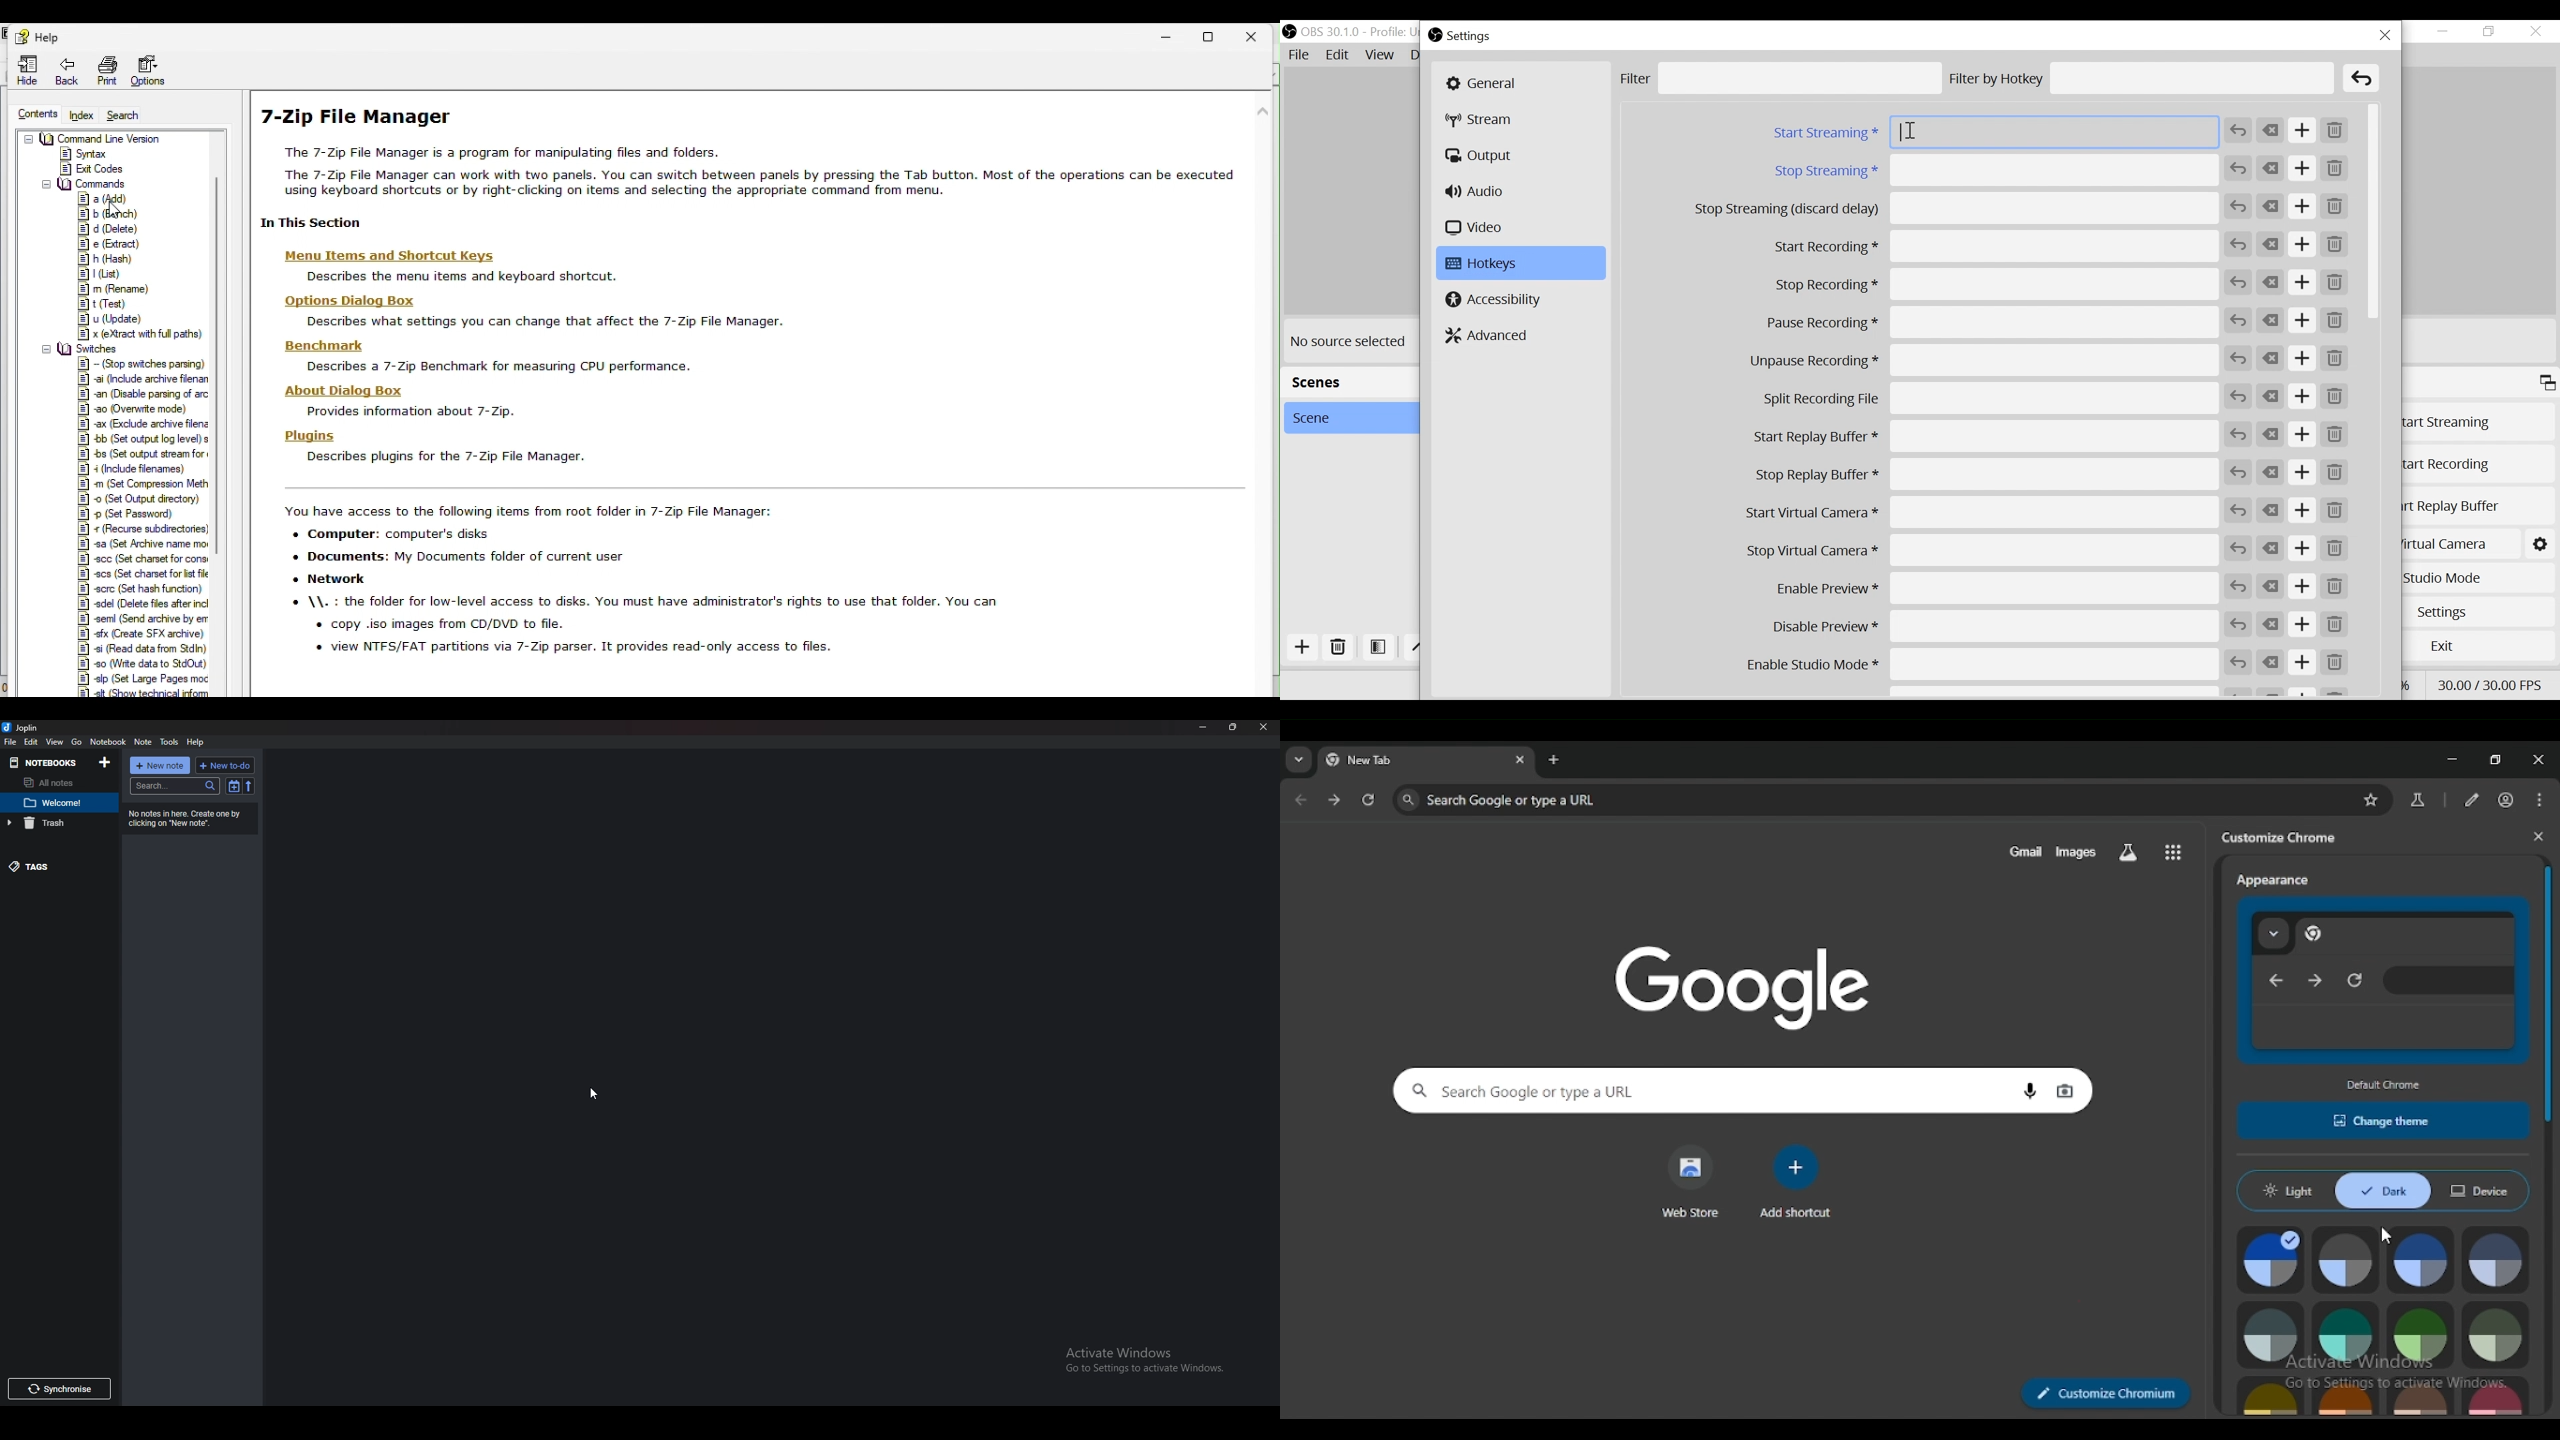  What do you see at coordinates (119, 214) in the screenshot?
I see `b` at bounding box center [119, 214].